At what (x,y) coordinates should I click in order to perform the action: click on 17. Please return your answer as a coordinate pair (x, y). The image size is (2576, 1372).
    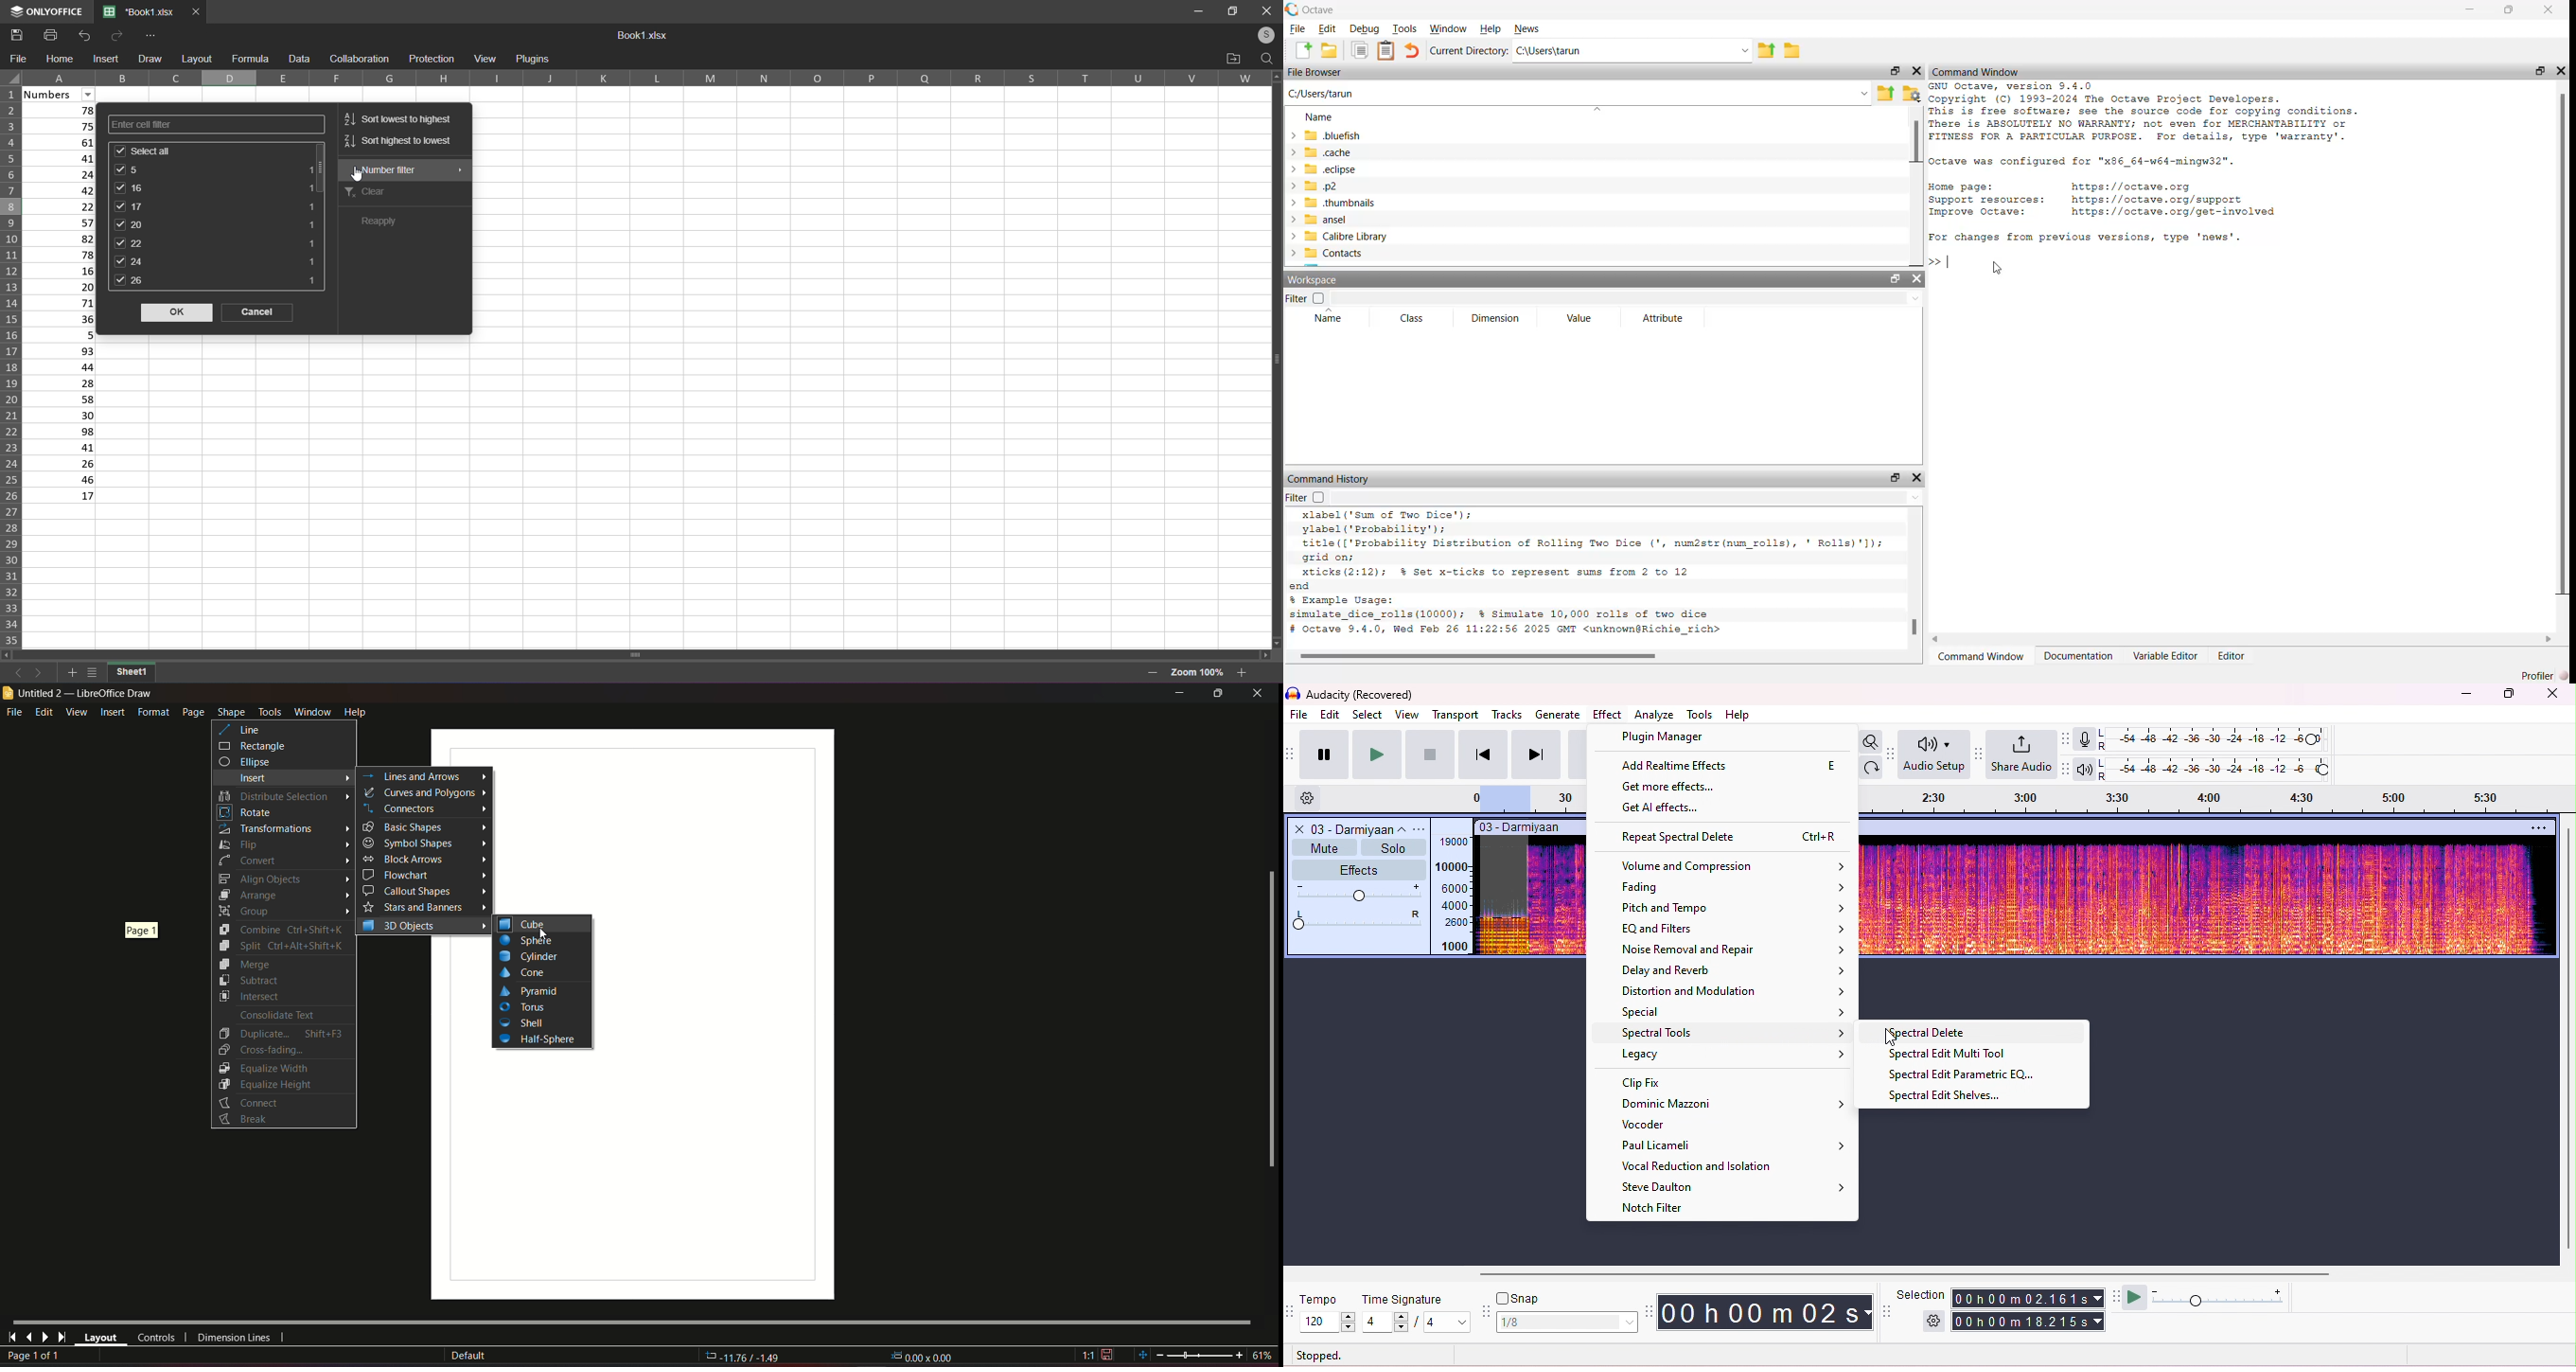
    Looking at the image, I should click on (61, 497).